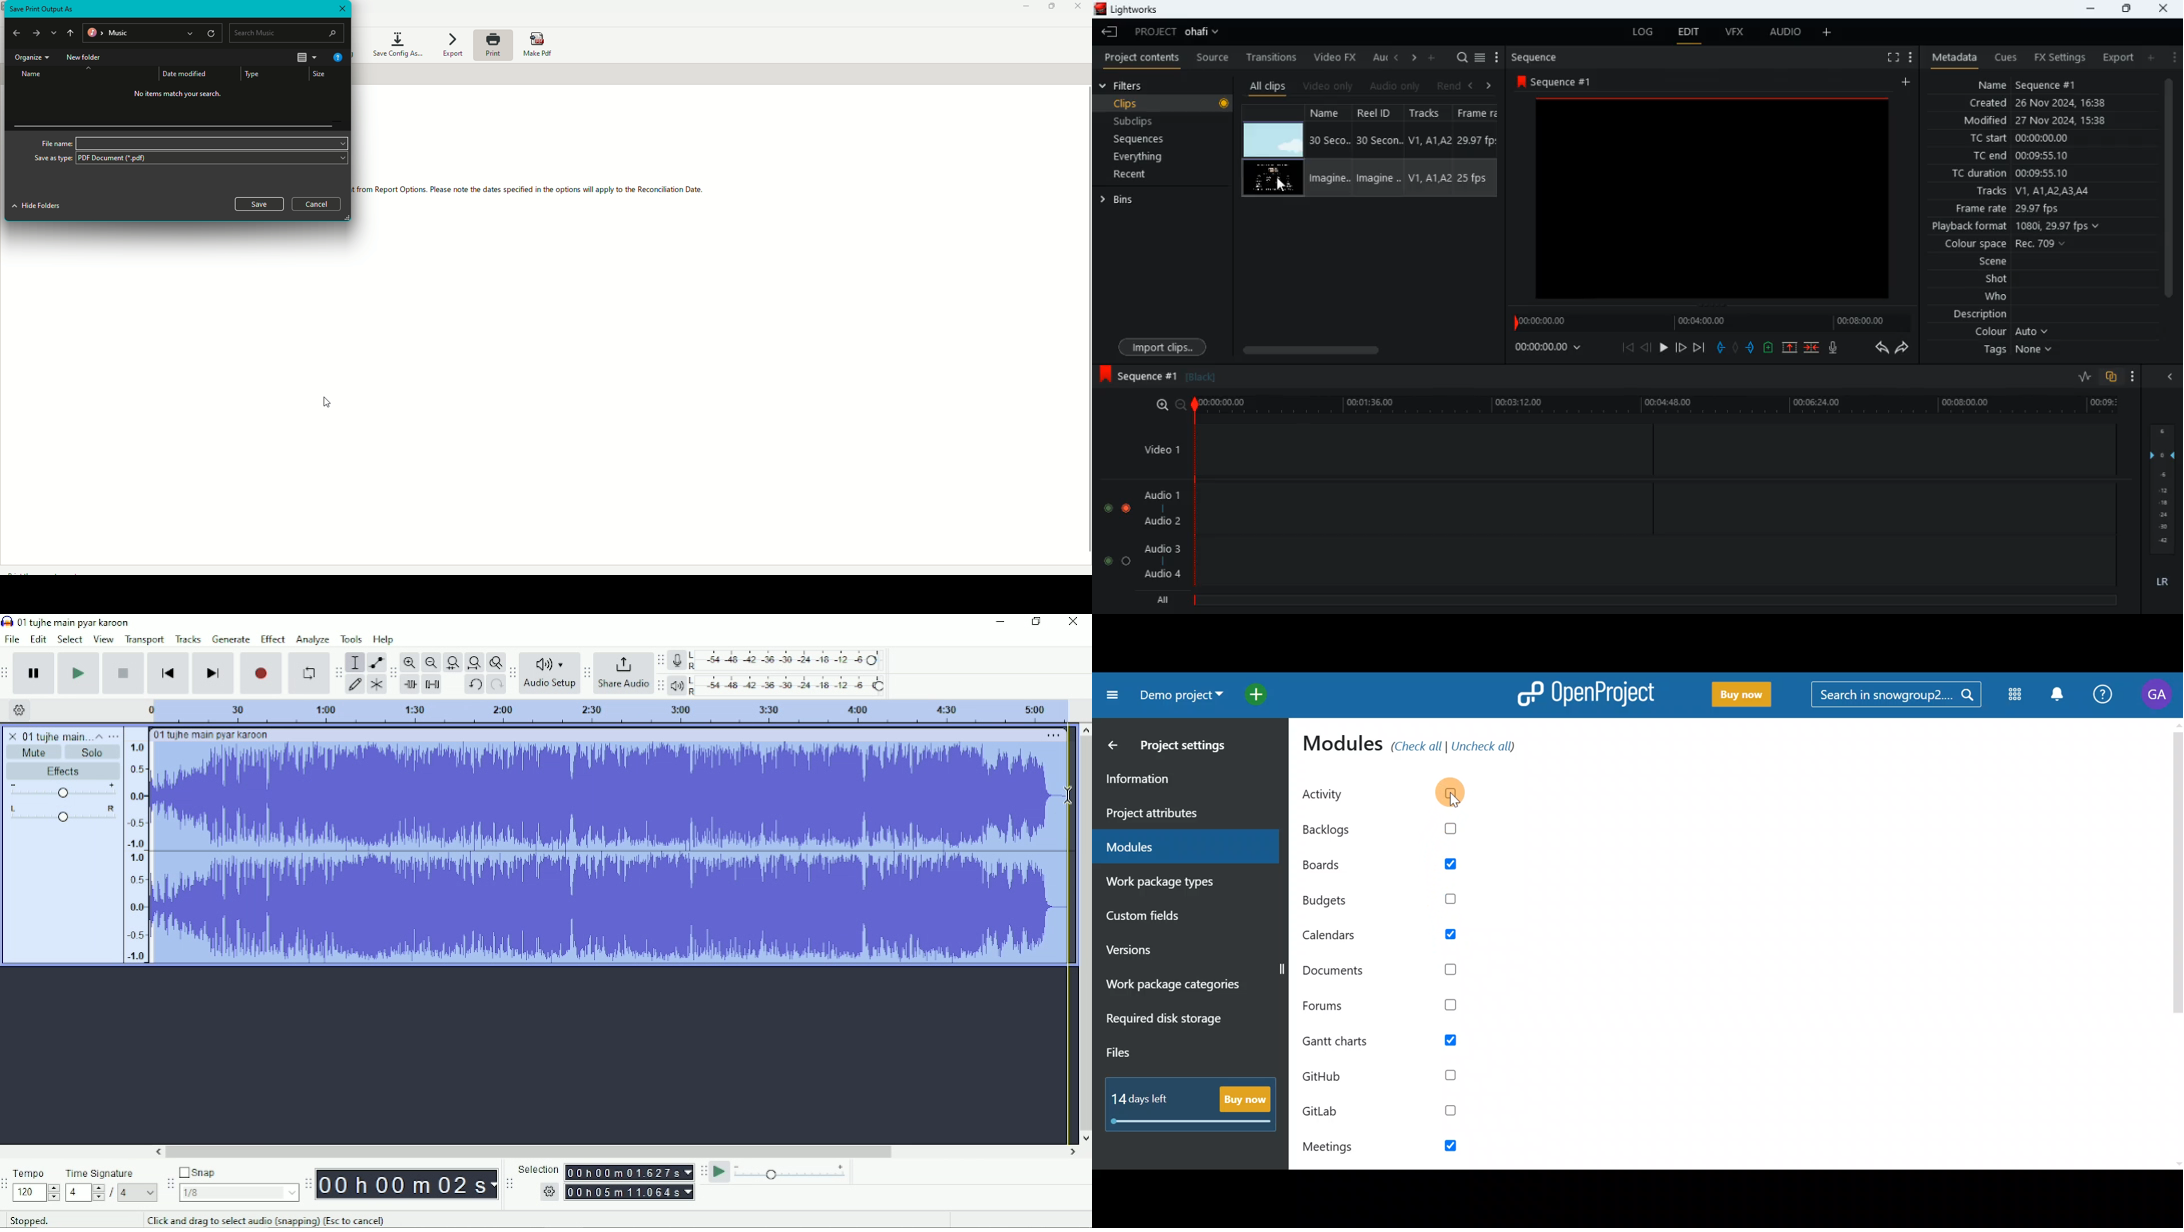 The width and height of the screenshot is (2184, 1232). I want to click on Collapse, so click(99, 736).